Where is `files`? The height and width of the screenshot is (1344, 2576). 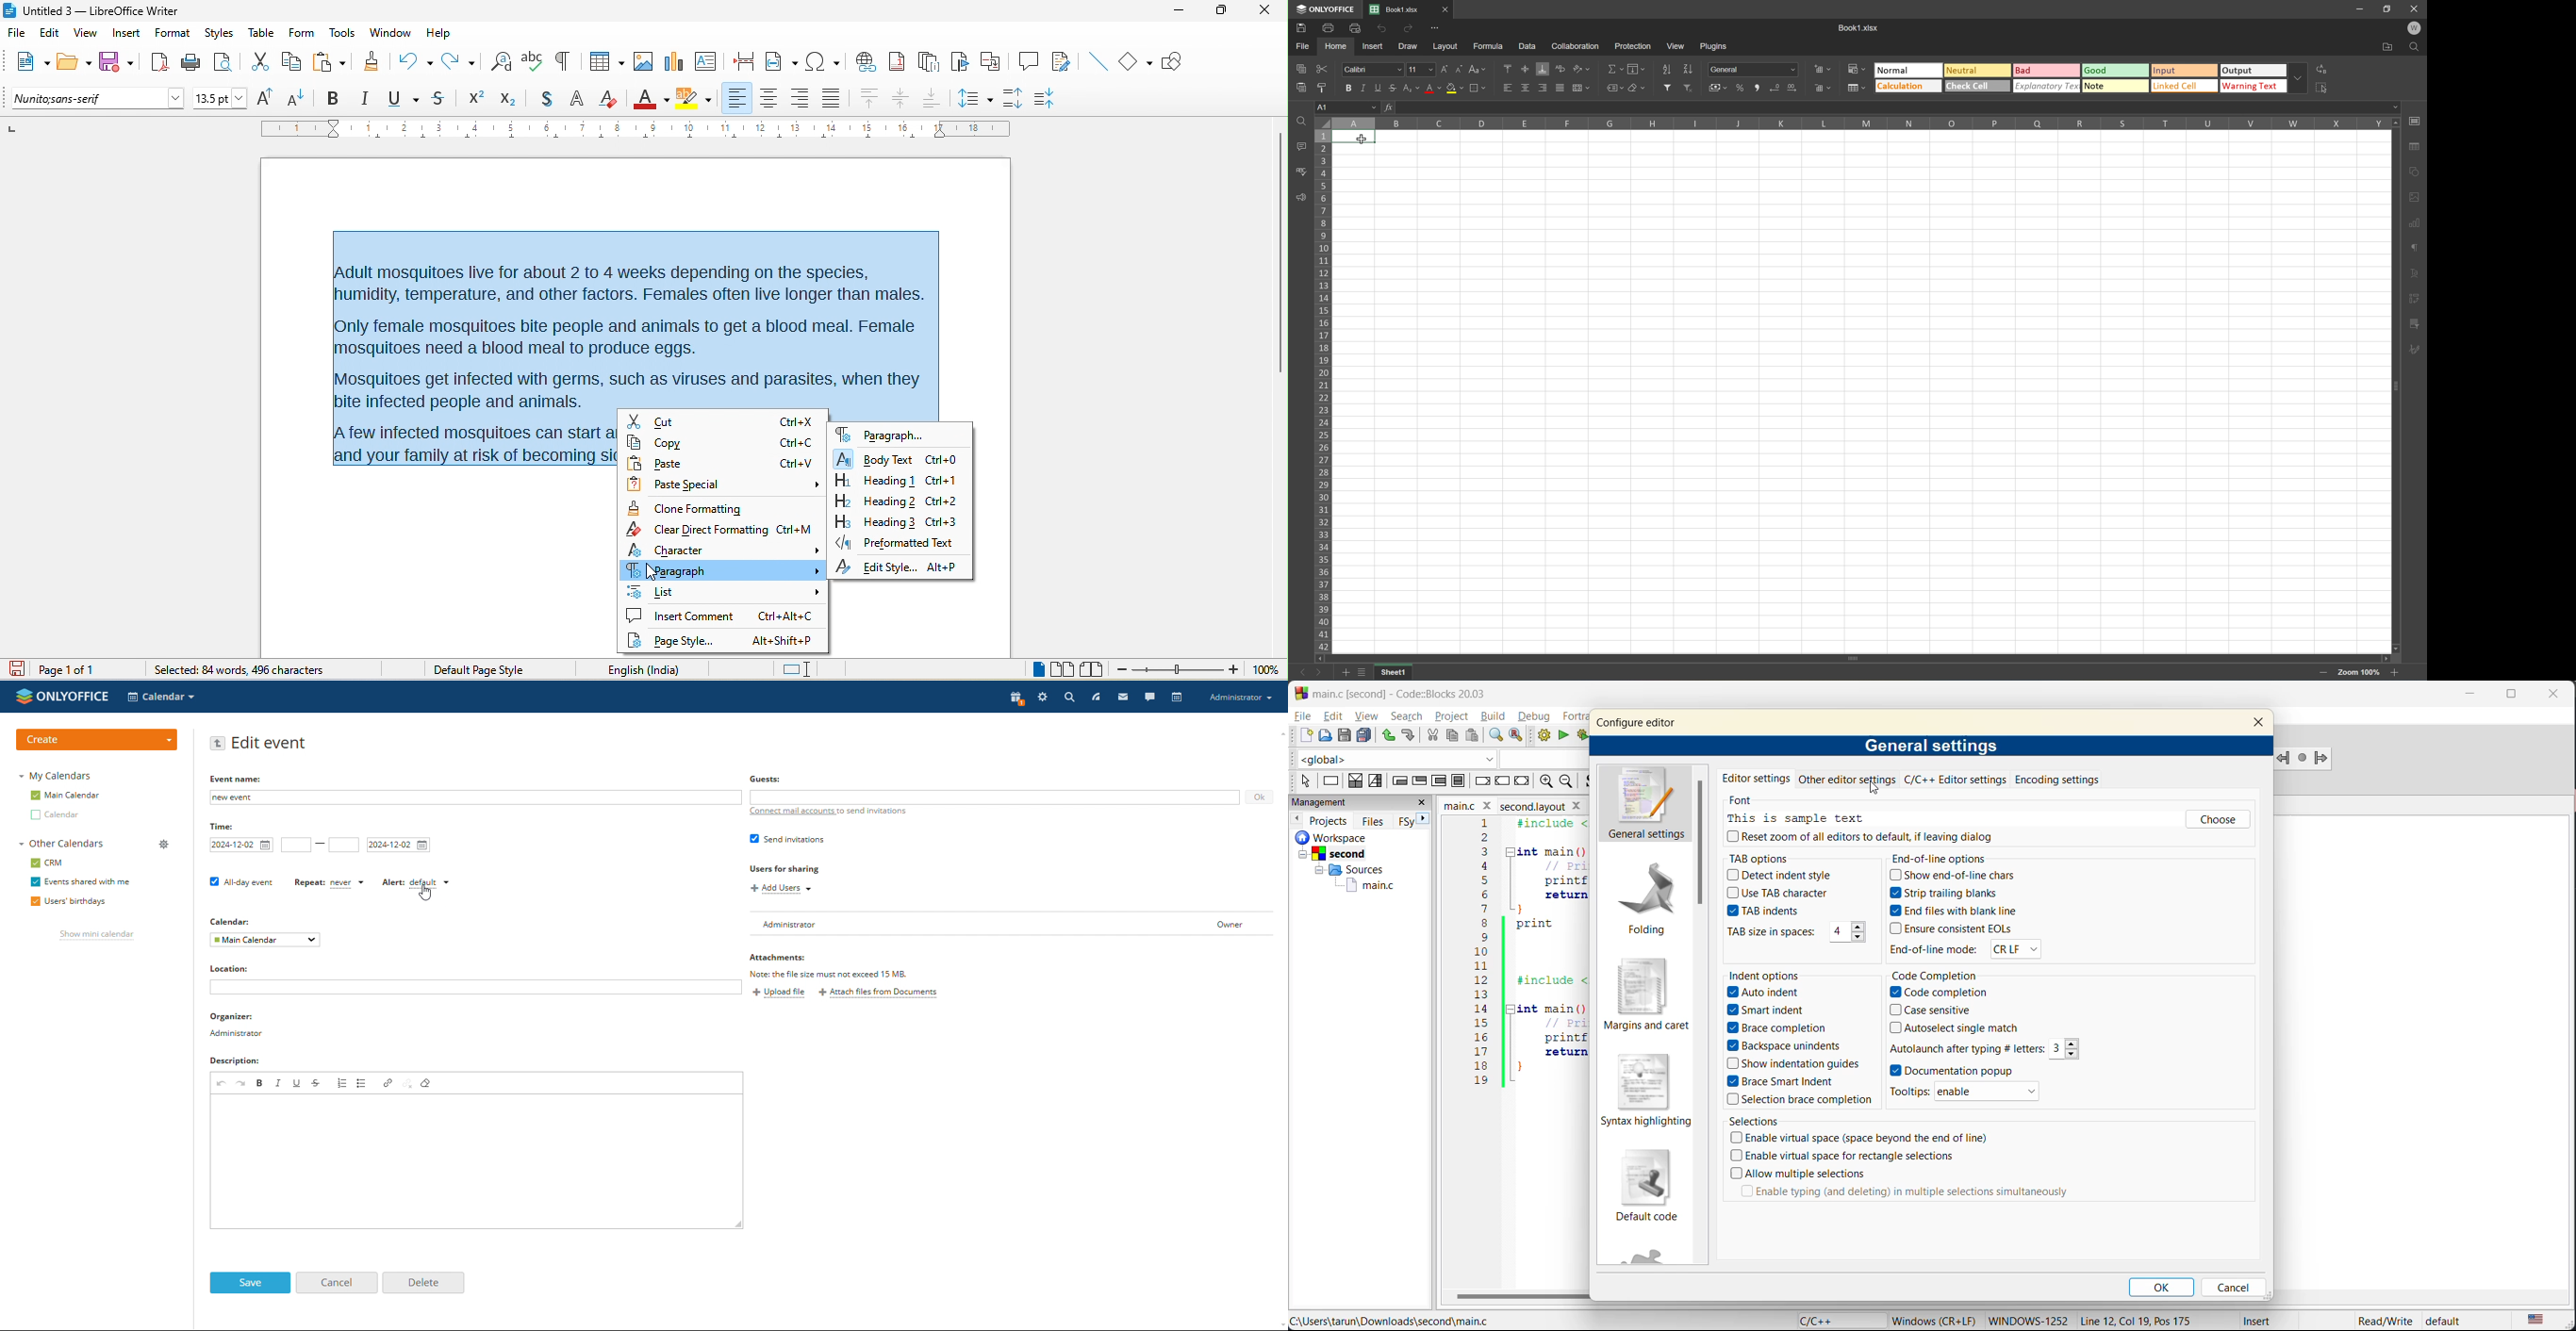
files is located at coordinates (1371, 820).